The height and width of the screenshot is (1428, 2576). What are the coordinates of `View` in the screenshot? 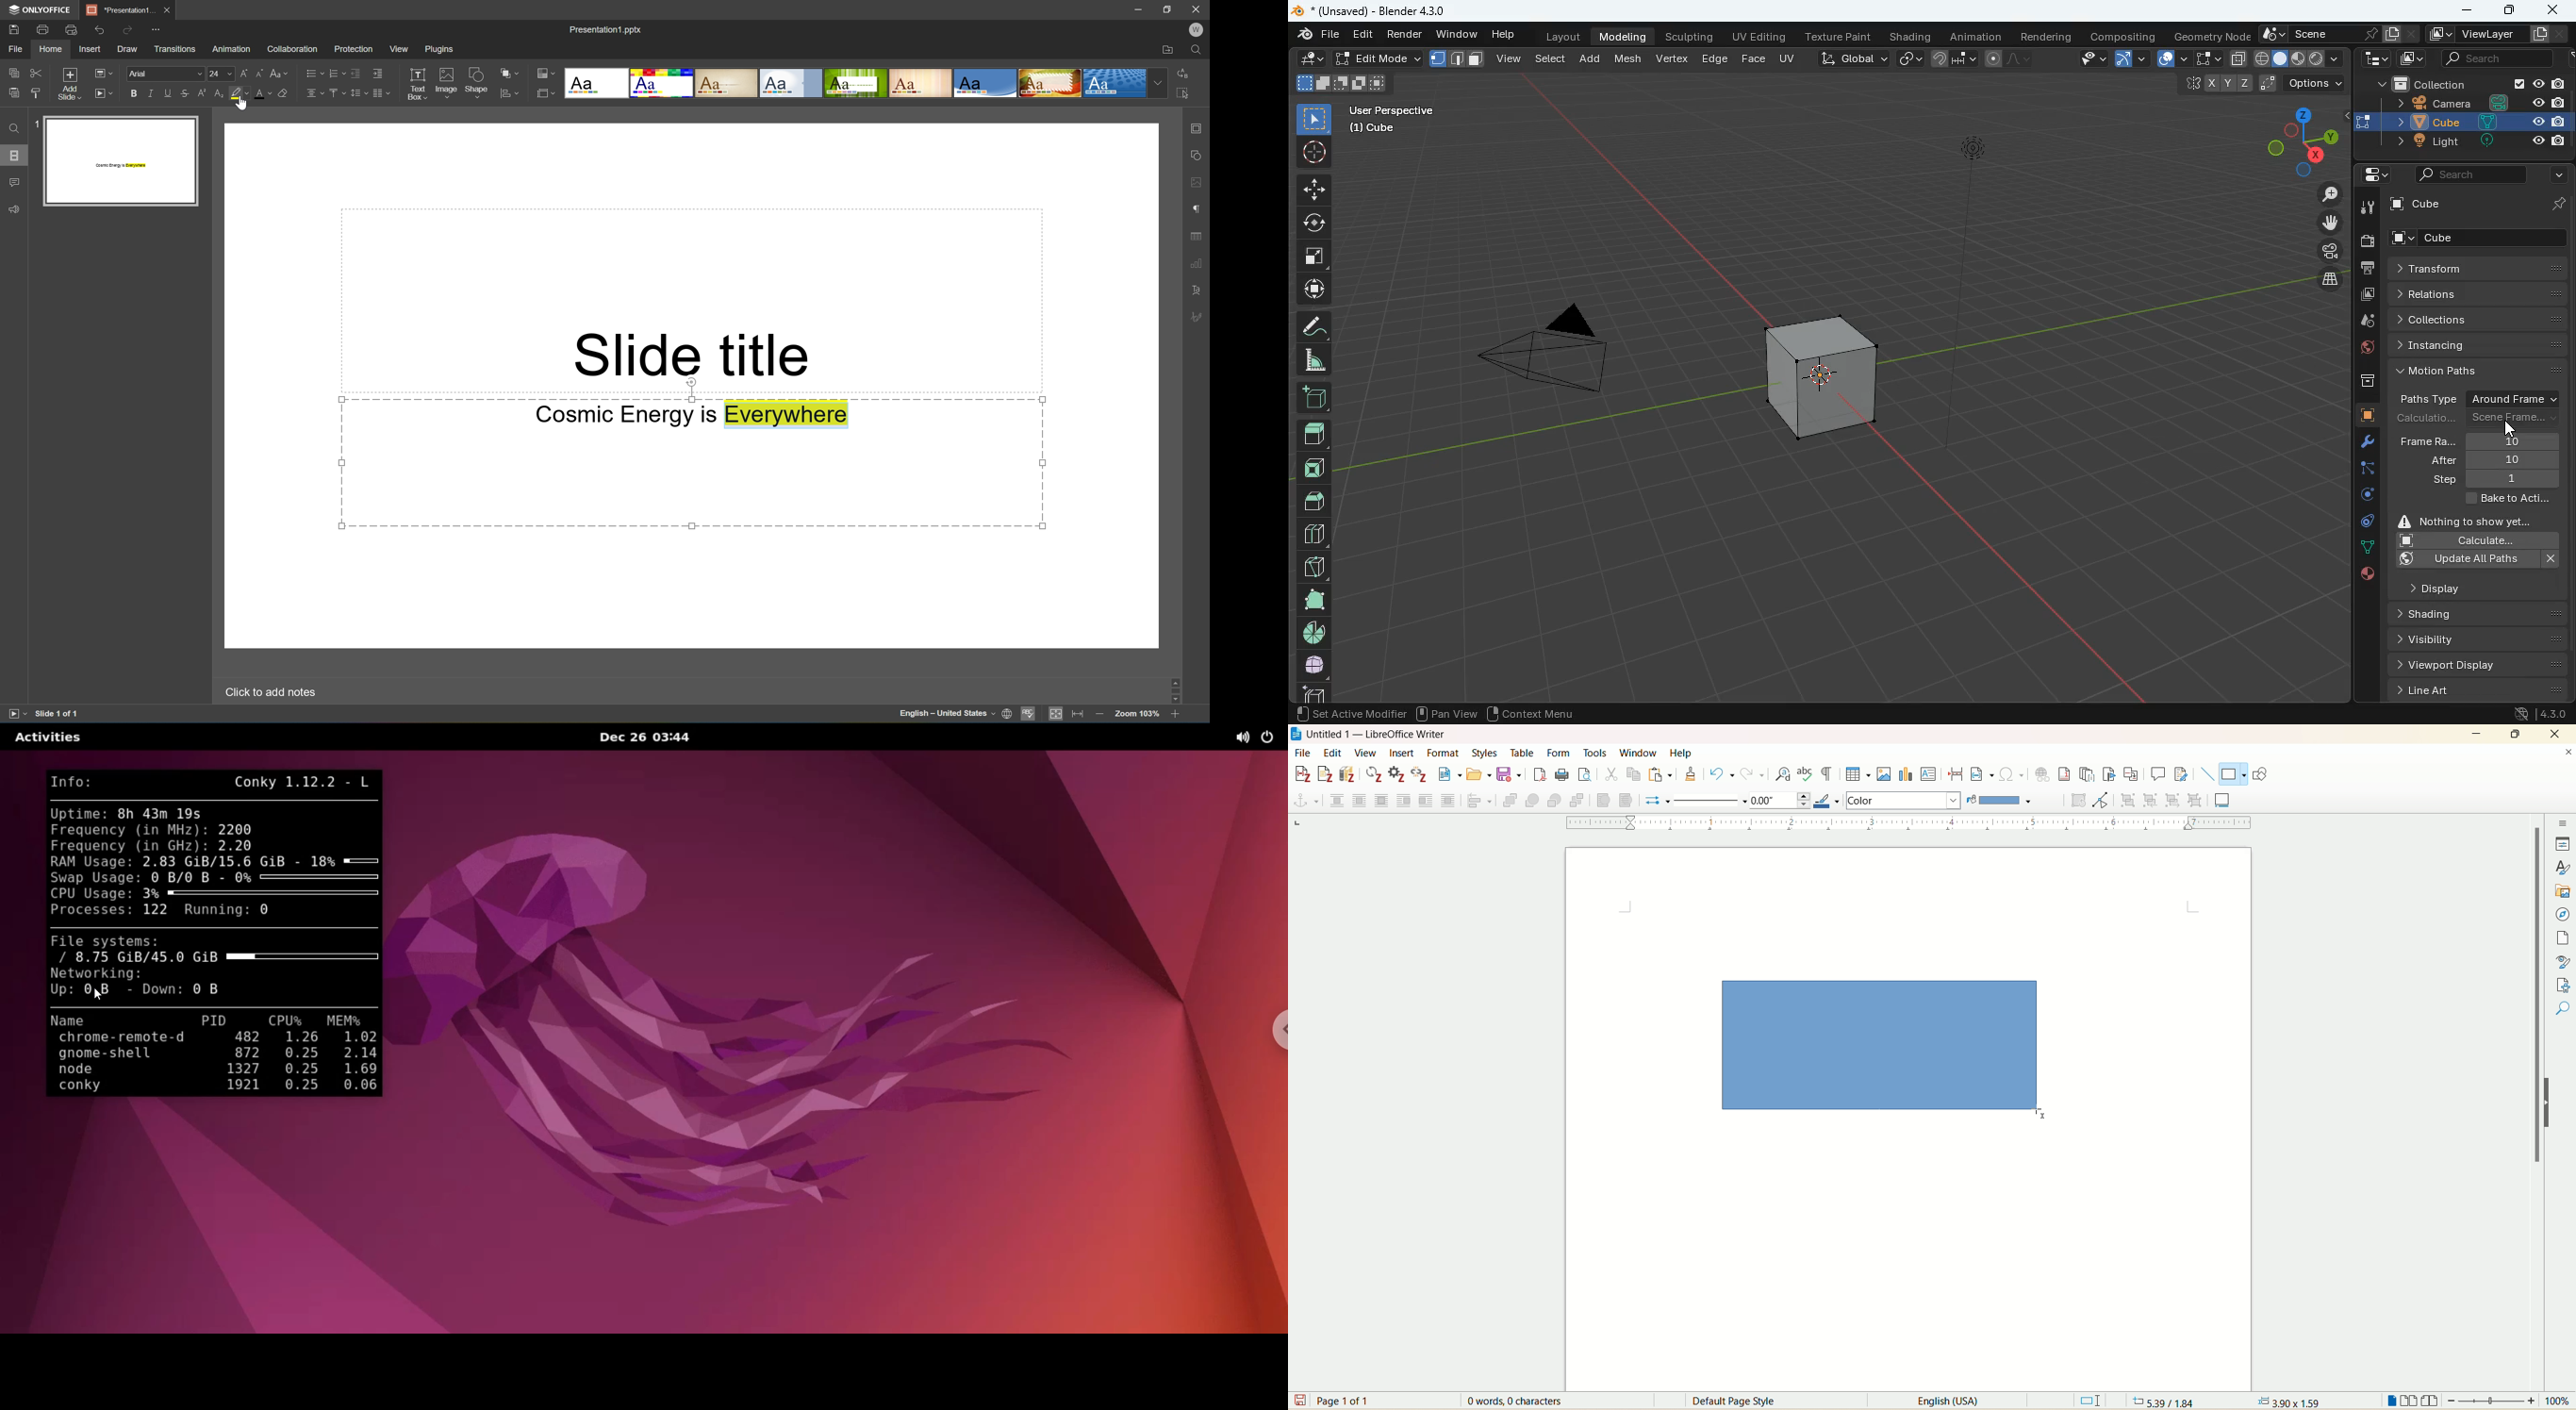 It's located at (399, 50).